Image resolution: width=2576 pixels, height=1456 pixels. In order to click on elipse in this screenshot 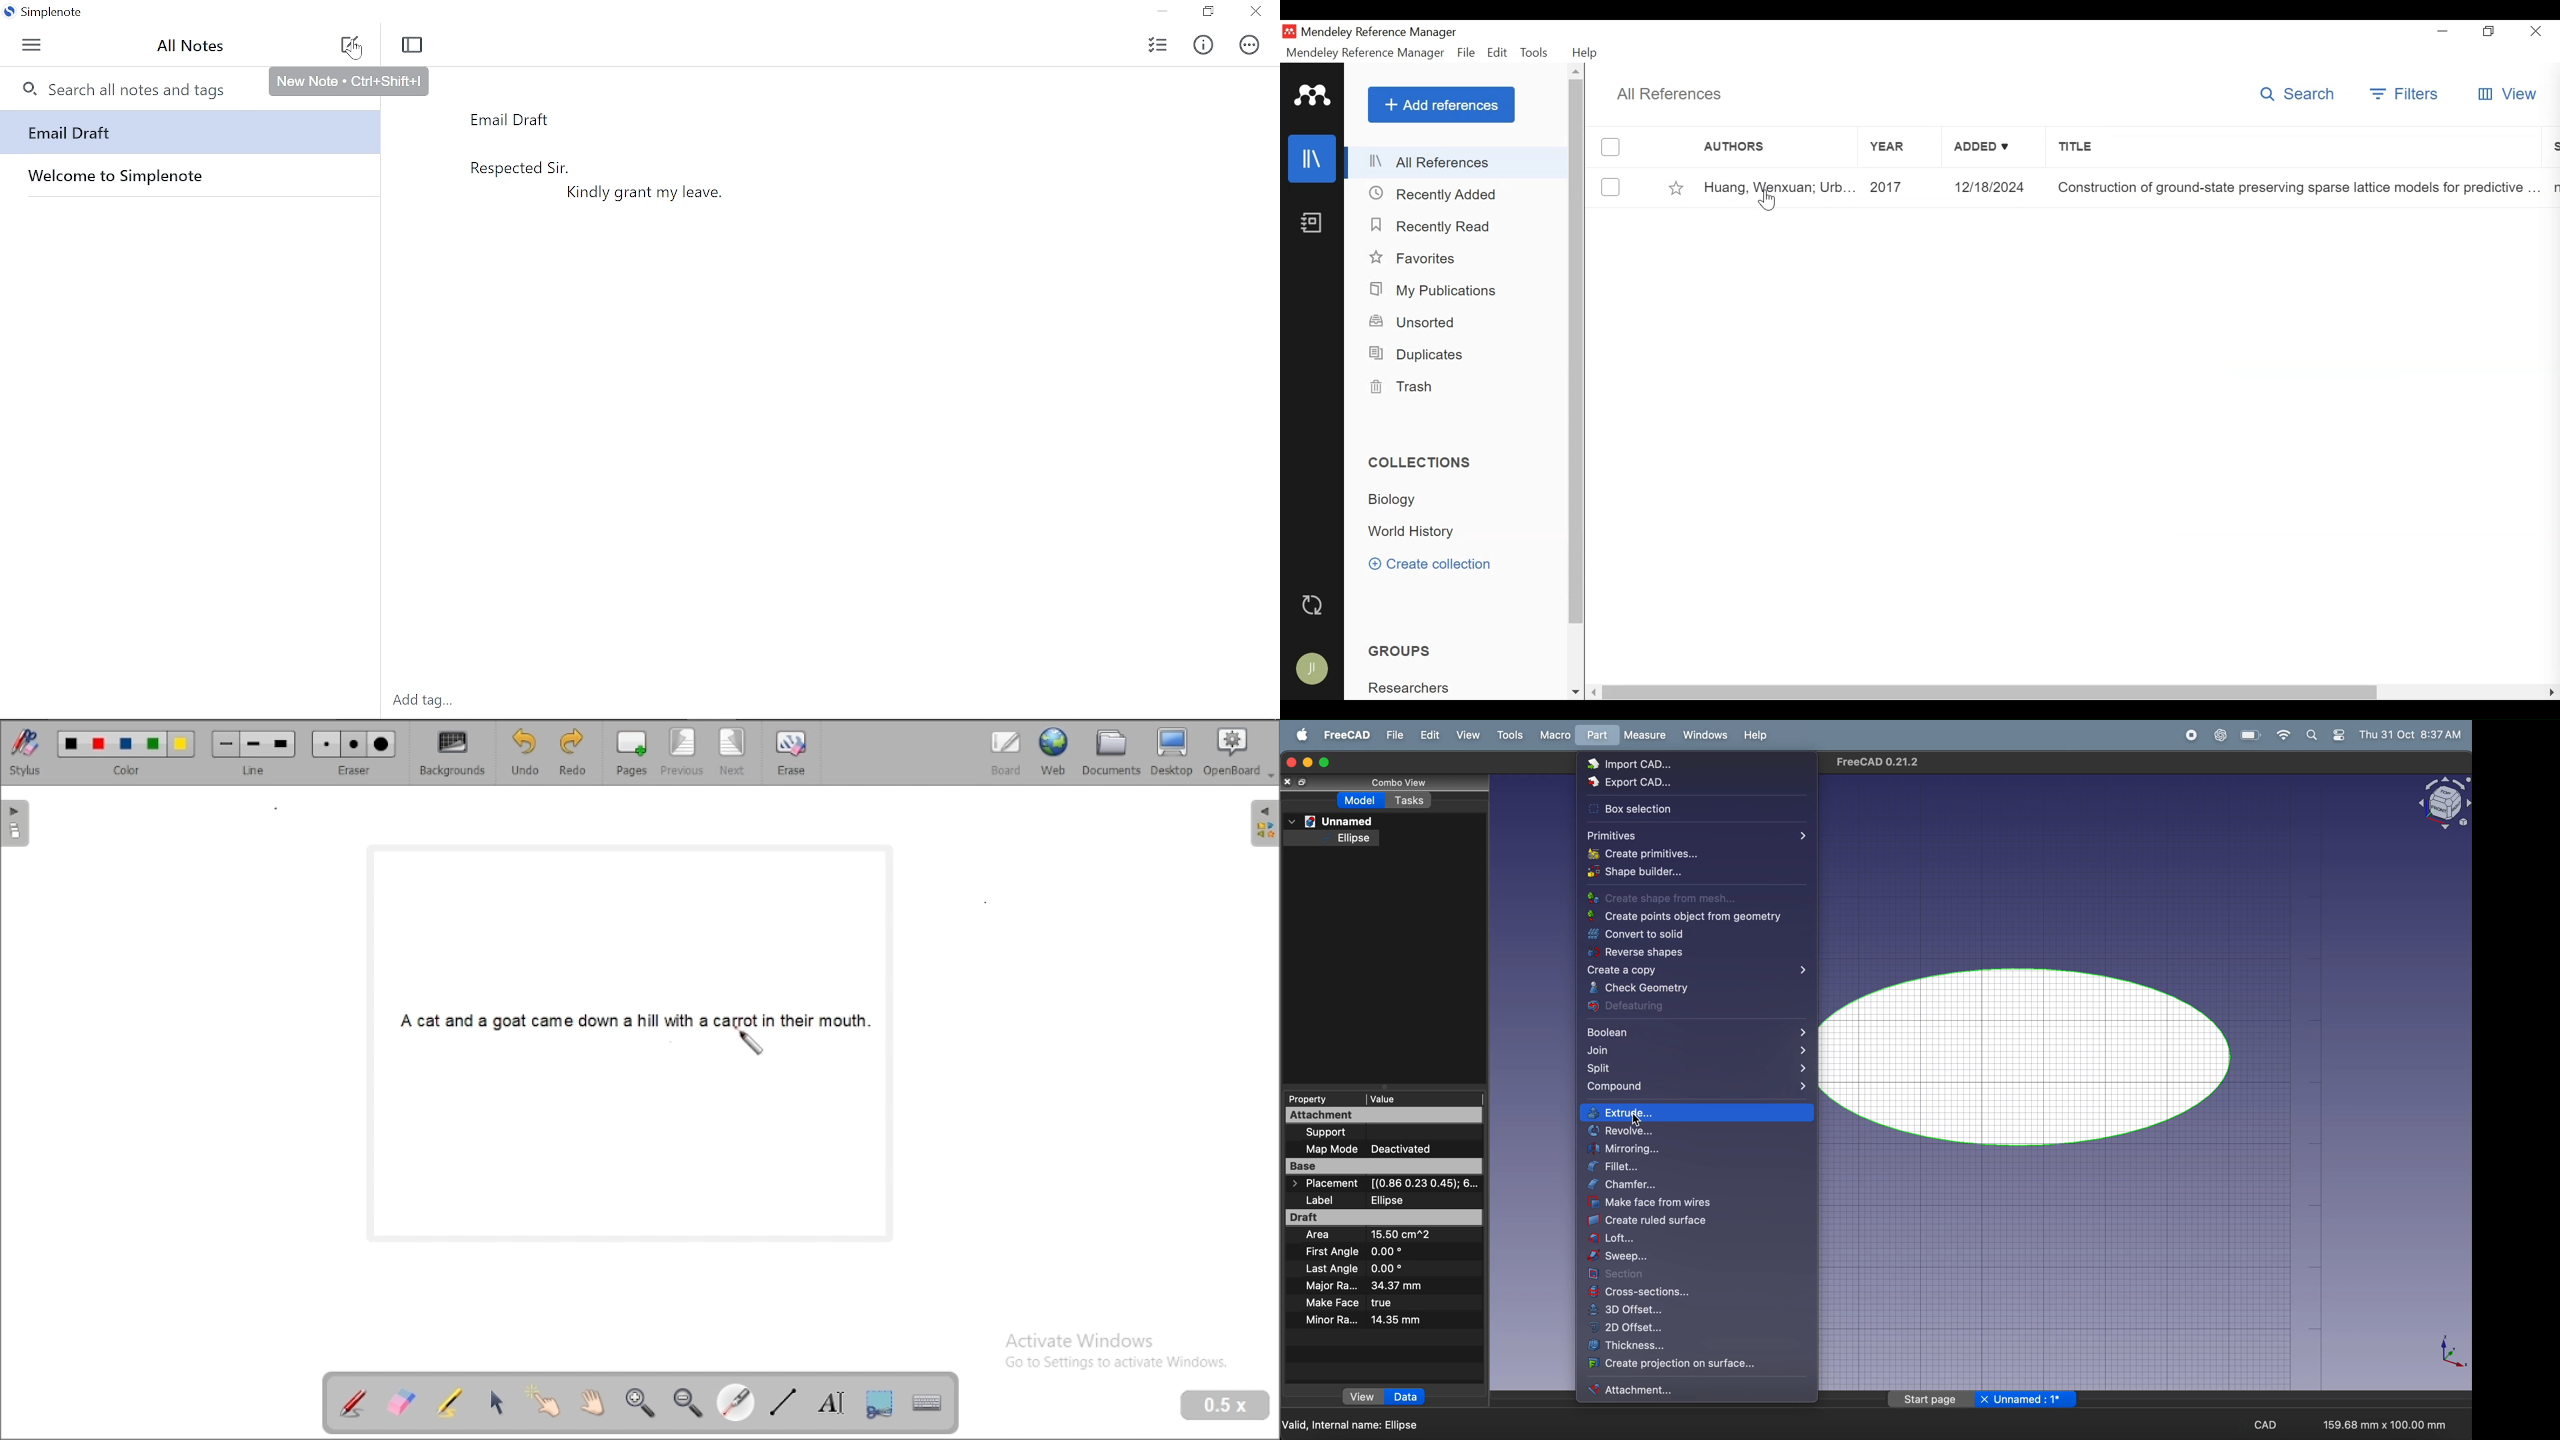, I will do `click(1343, 838)`.